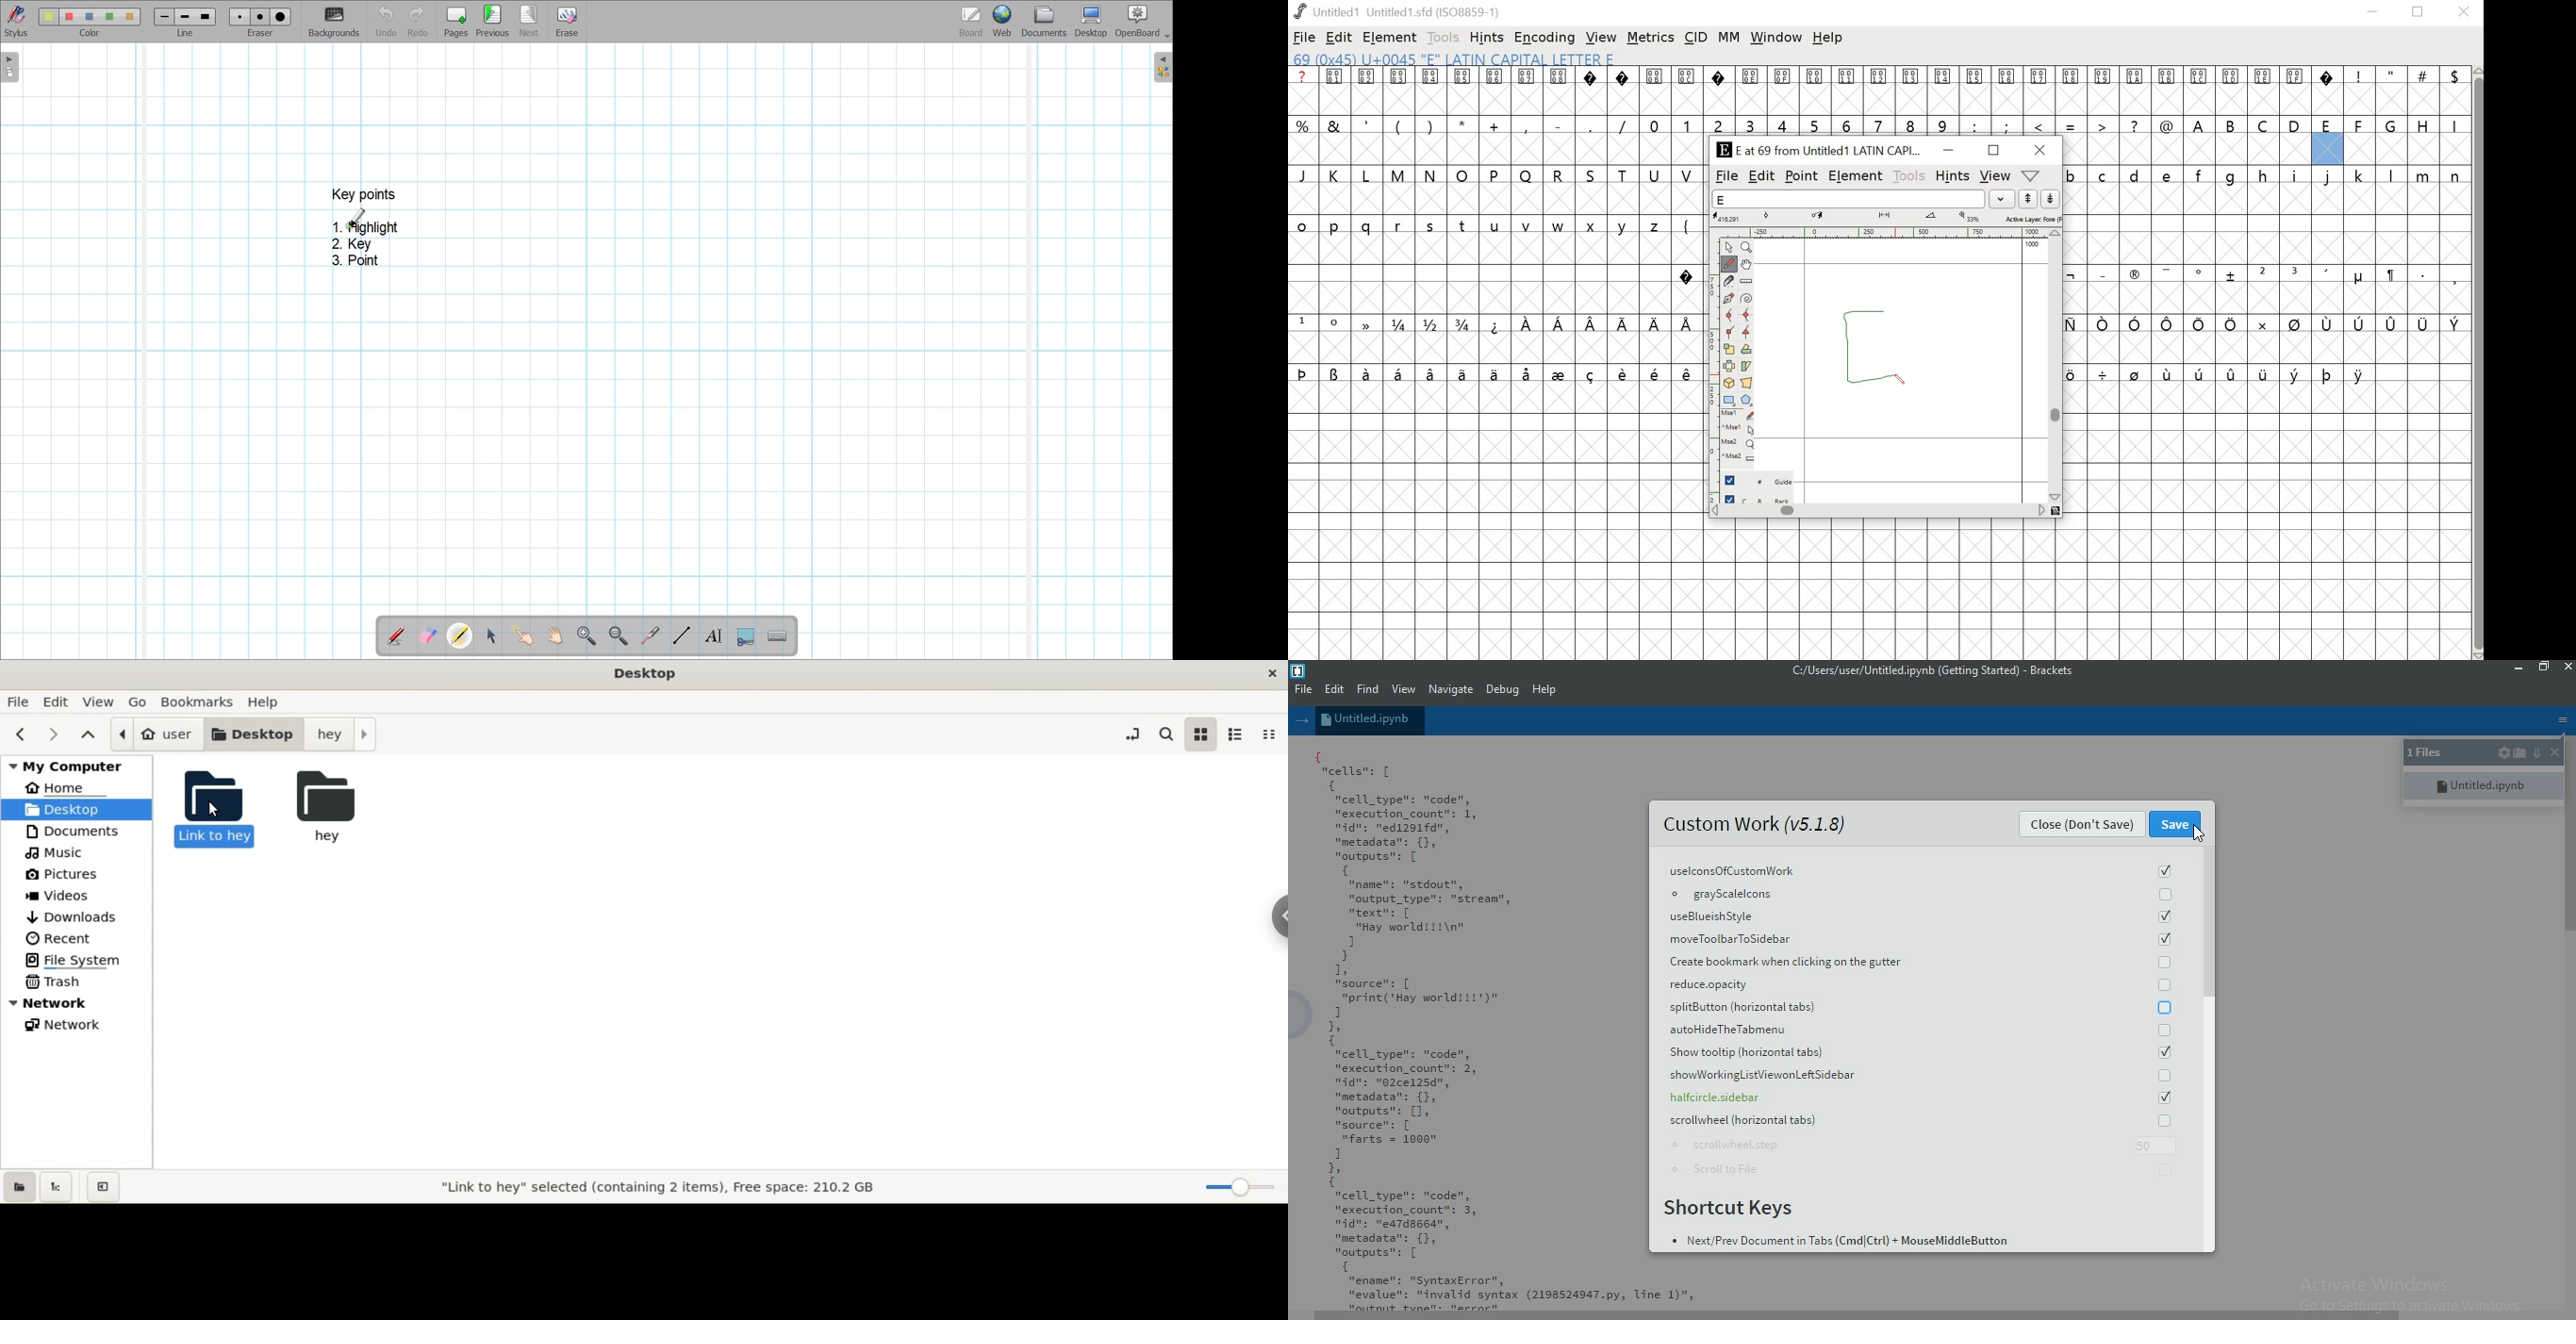 This screenshot has height=1344, width=2576. Describe the element at coordinates (1882, 232) in the screenshot. I see `ruler` at that location.